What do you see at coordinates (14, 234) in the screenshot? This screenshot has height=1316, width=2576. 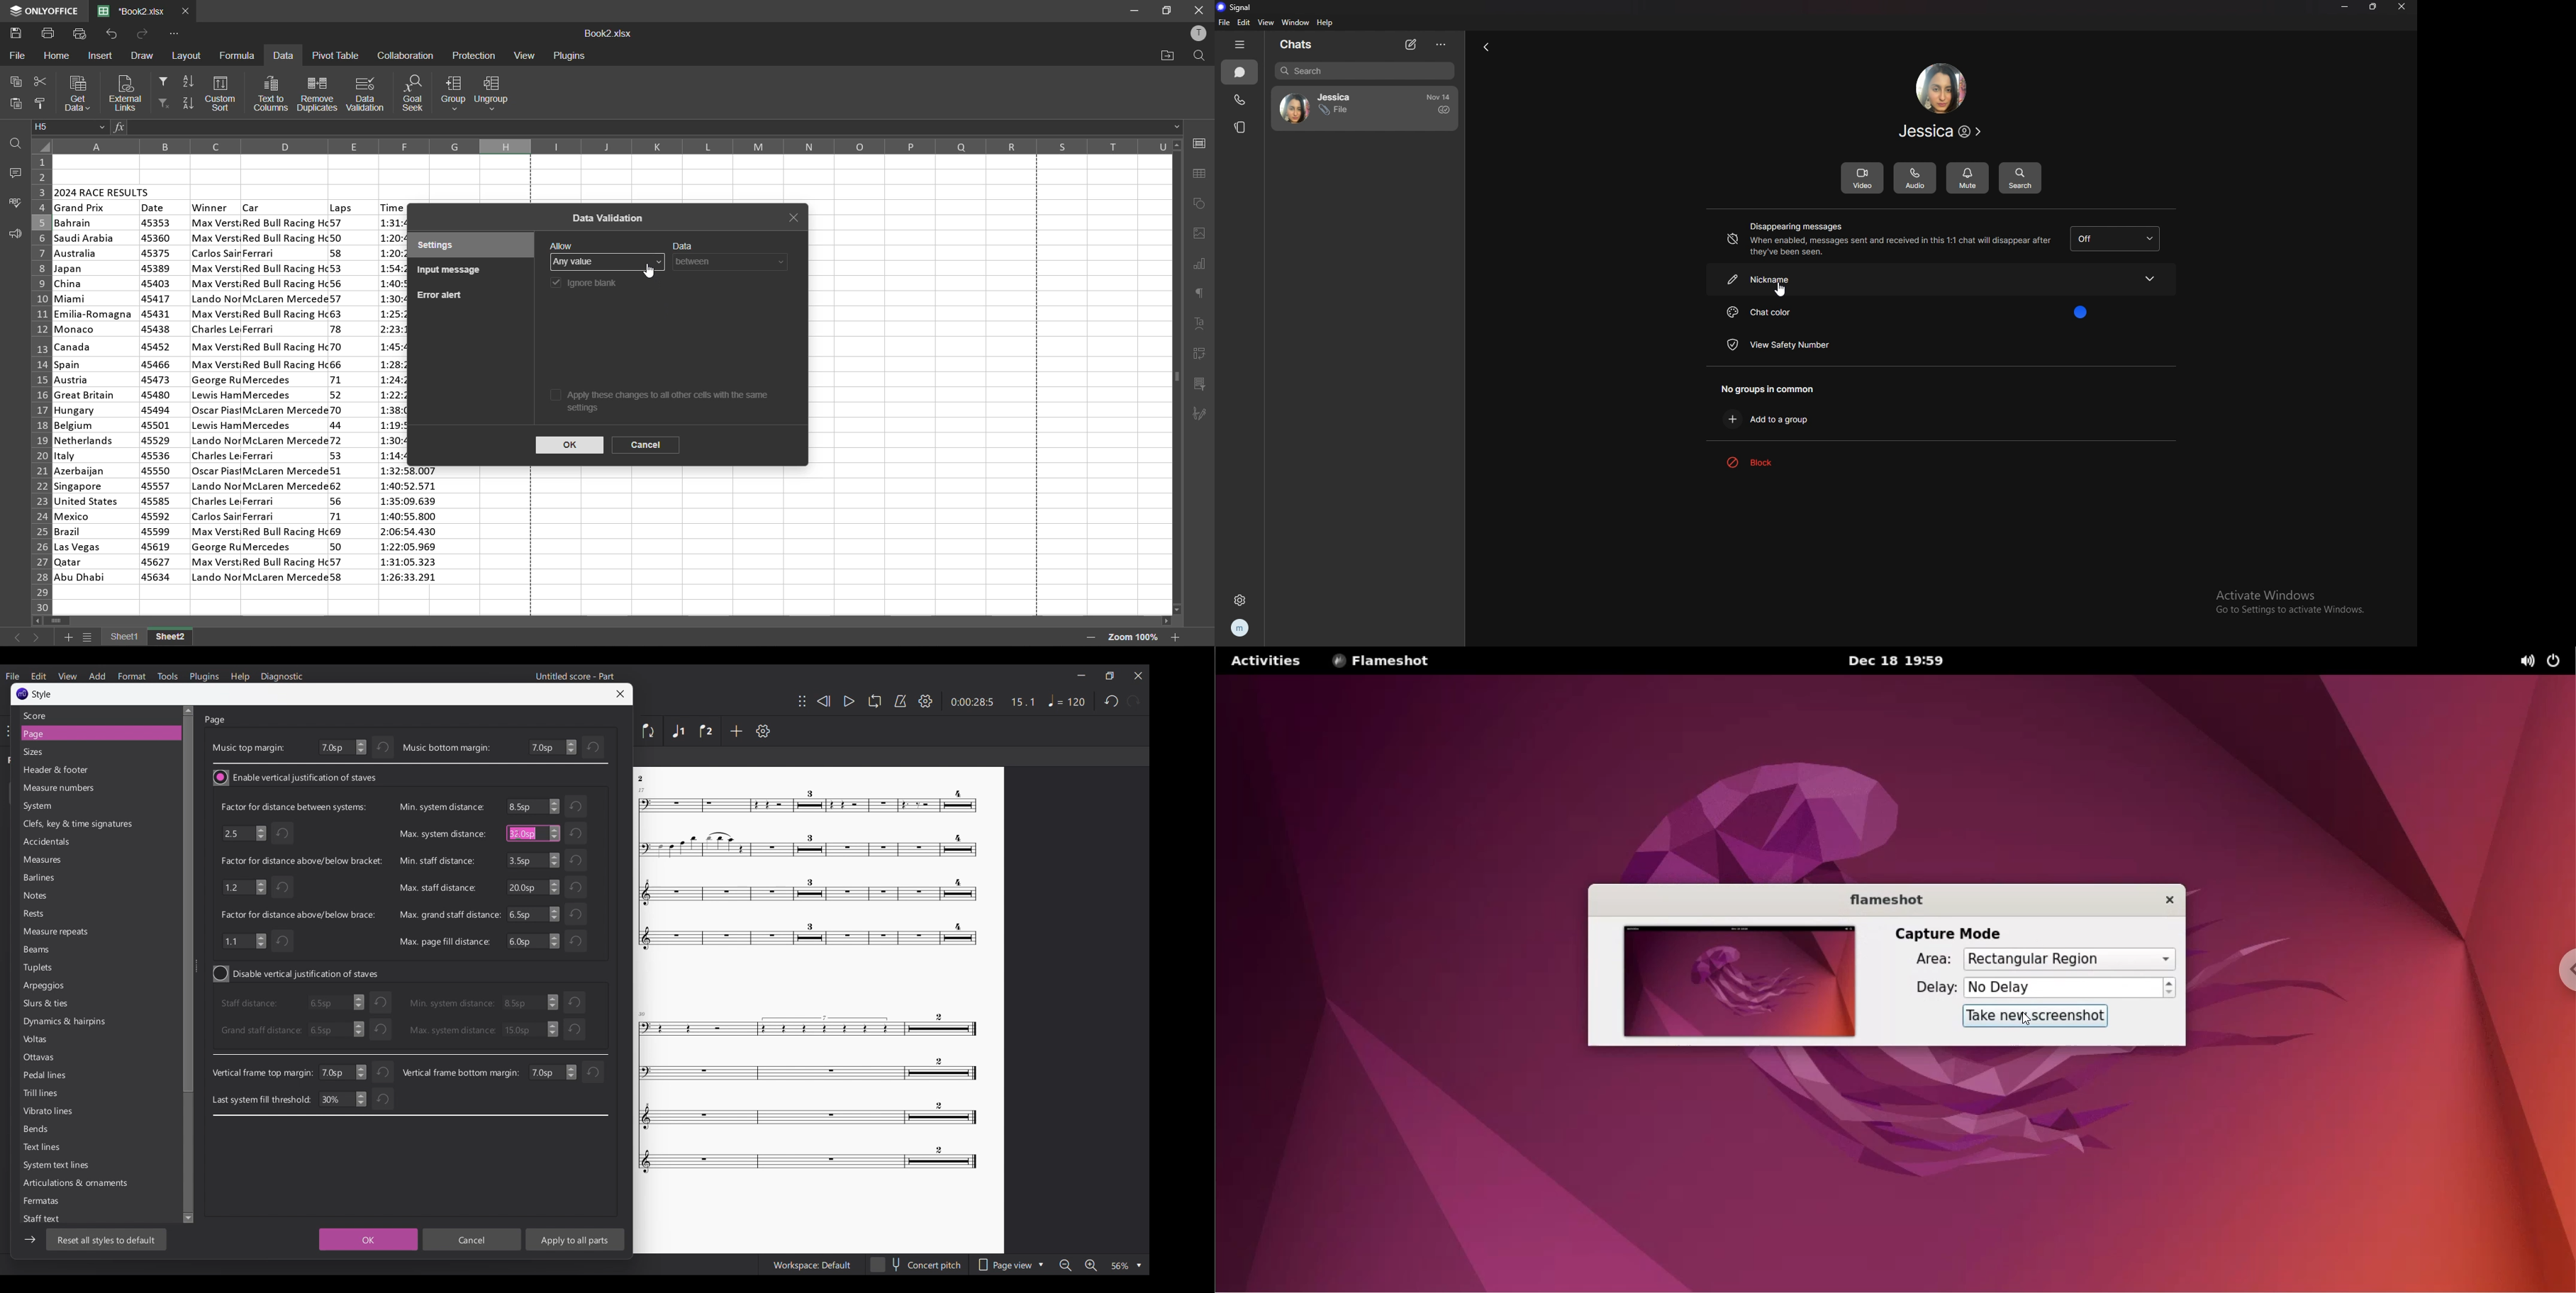 I see `feedback` at bounding box center [14, 234].